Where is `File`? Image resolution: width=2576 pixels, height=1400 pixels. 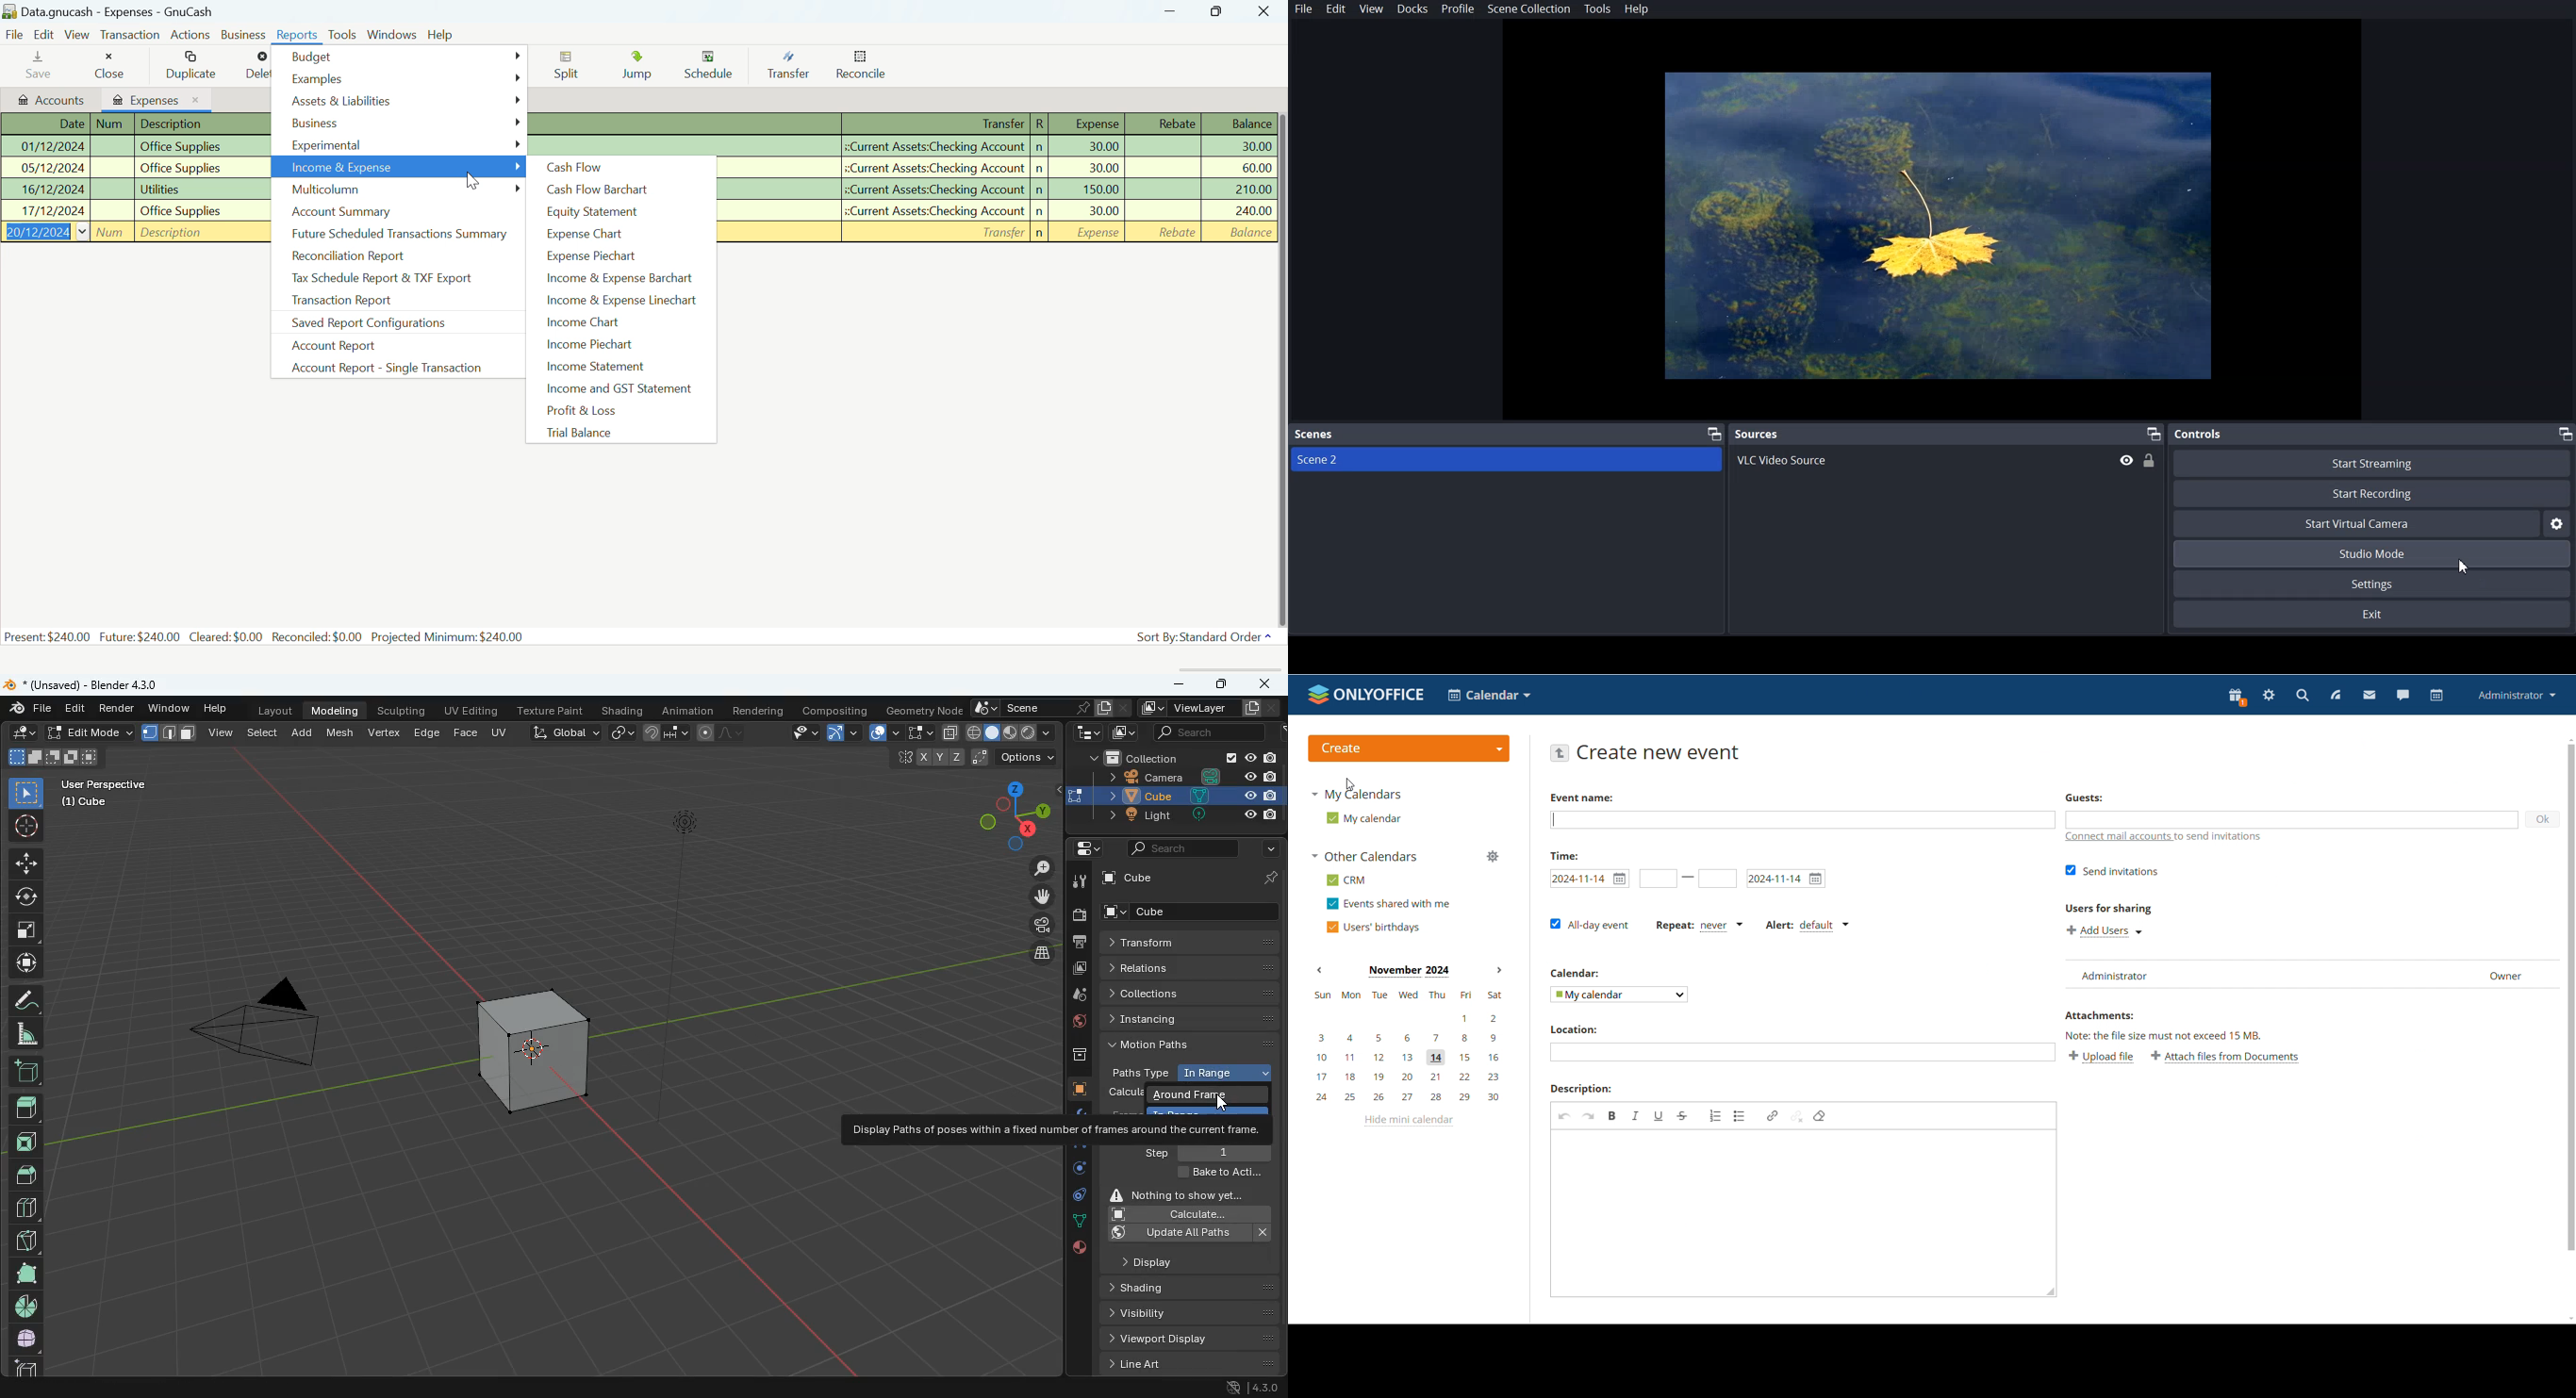 File is located at coordinates (15, 34).